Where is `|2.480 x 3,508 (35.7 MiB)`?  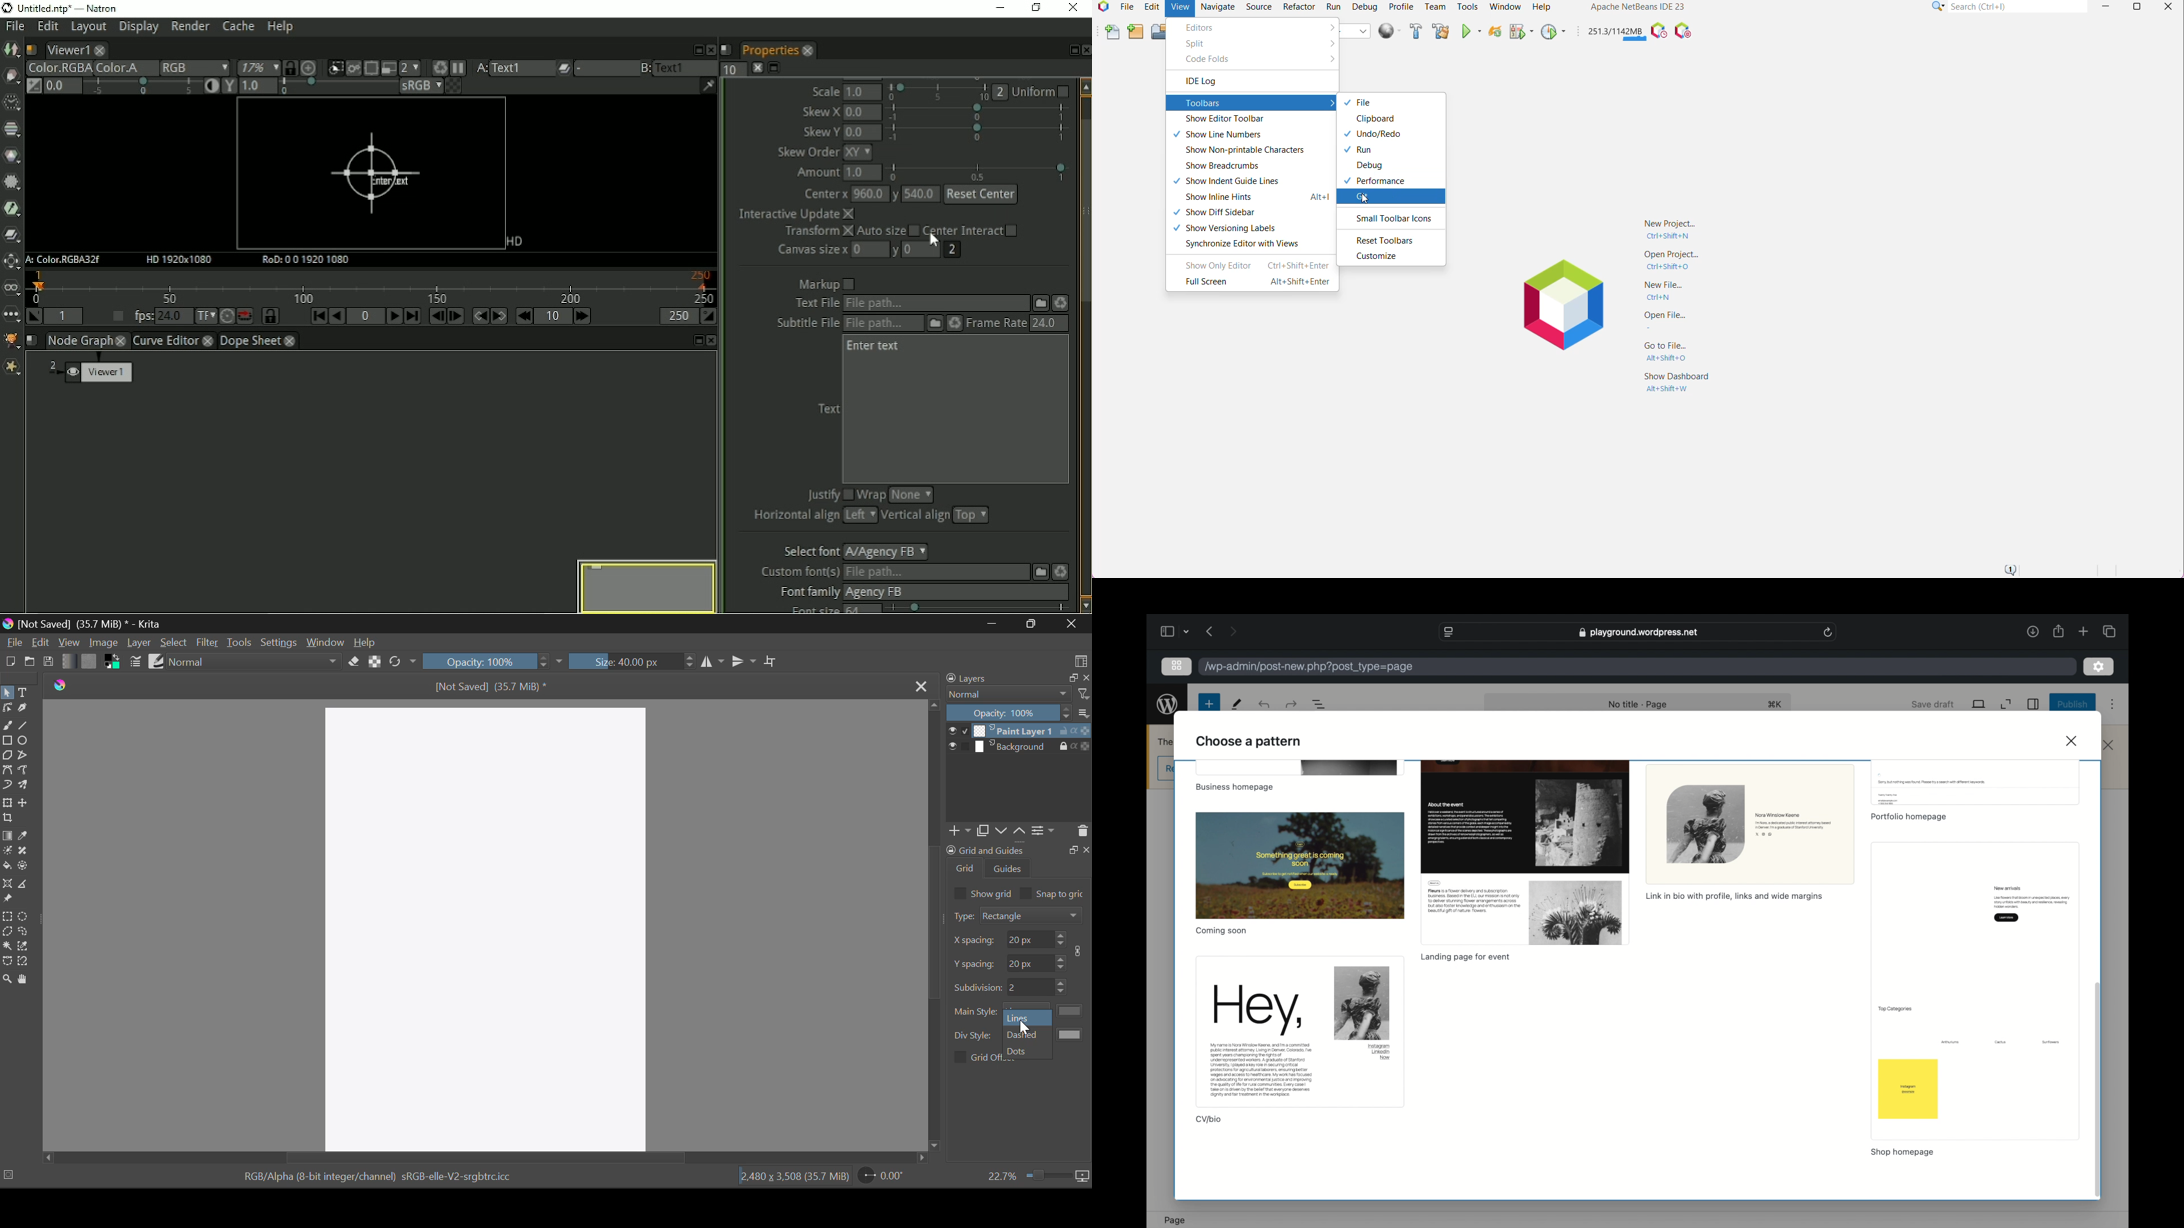
|2.480 x 3,508 (35.7 MiB) is located at coordinates (794, 1178).